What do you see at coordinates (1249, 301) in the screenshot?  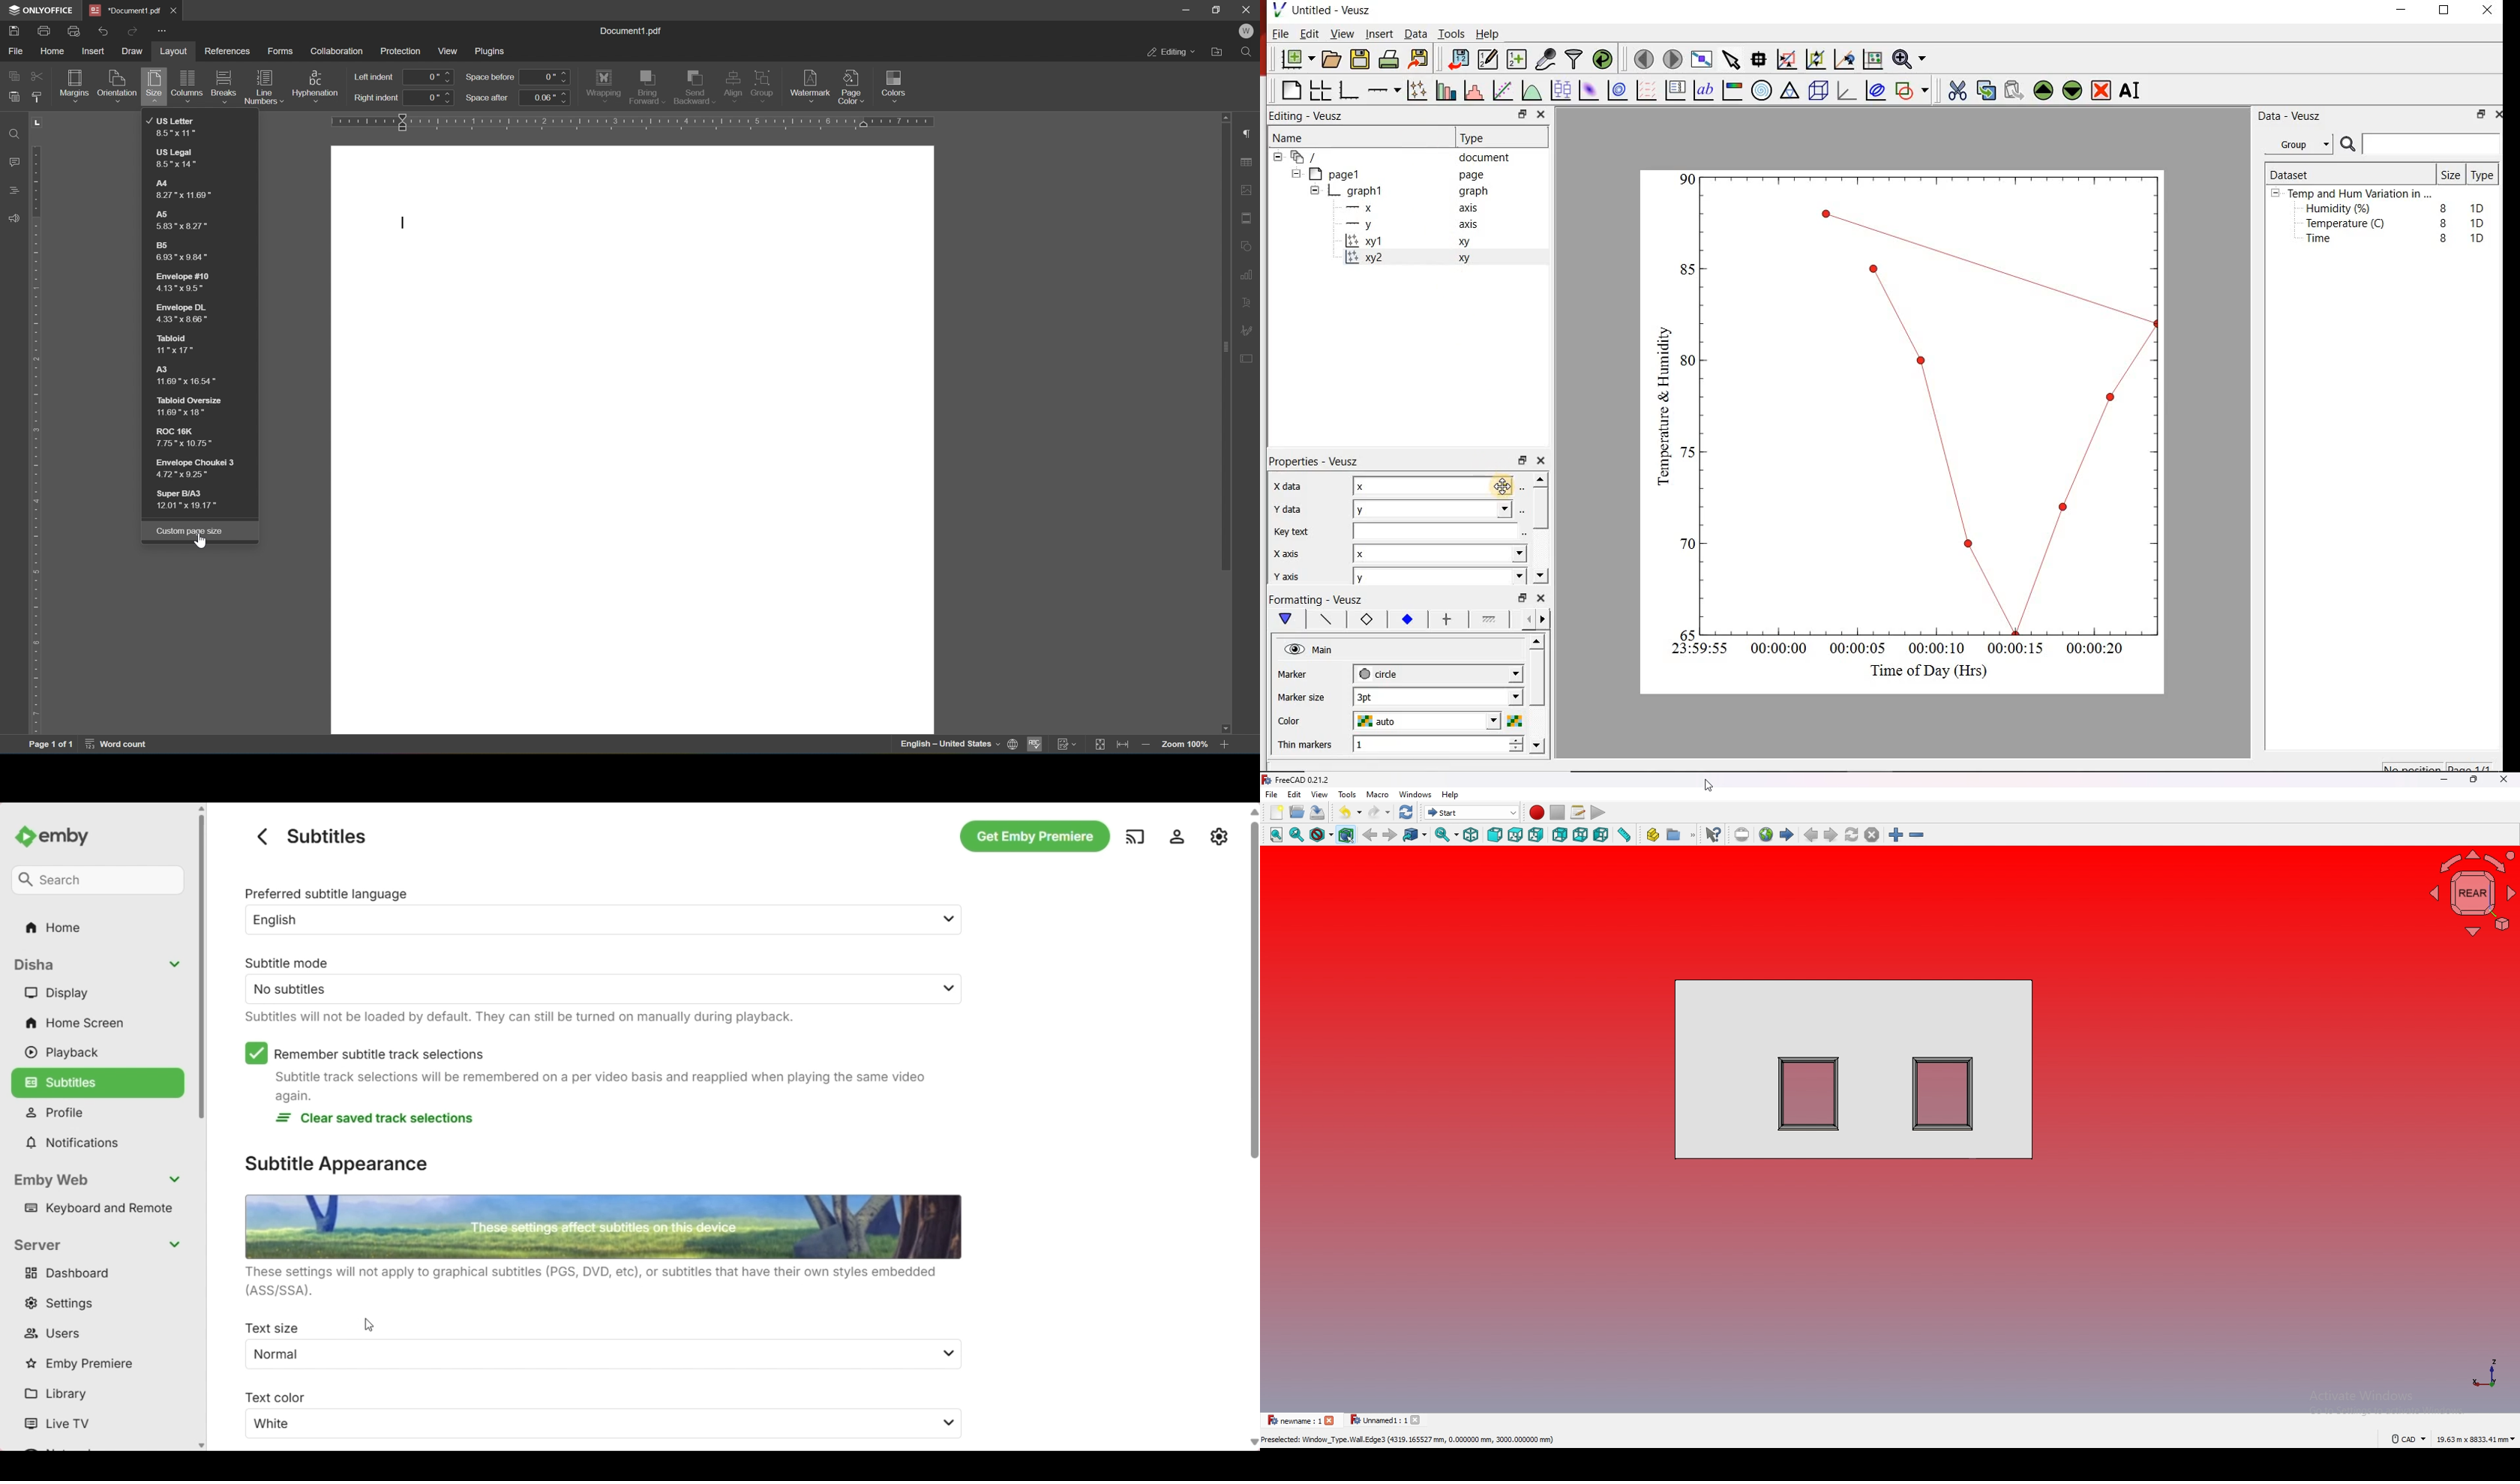 I see `text art settings` at bounding box center [1249, 301].